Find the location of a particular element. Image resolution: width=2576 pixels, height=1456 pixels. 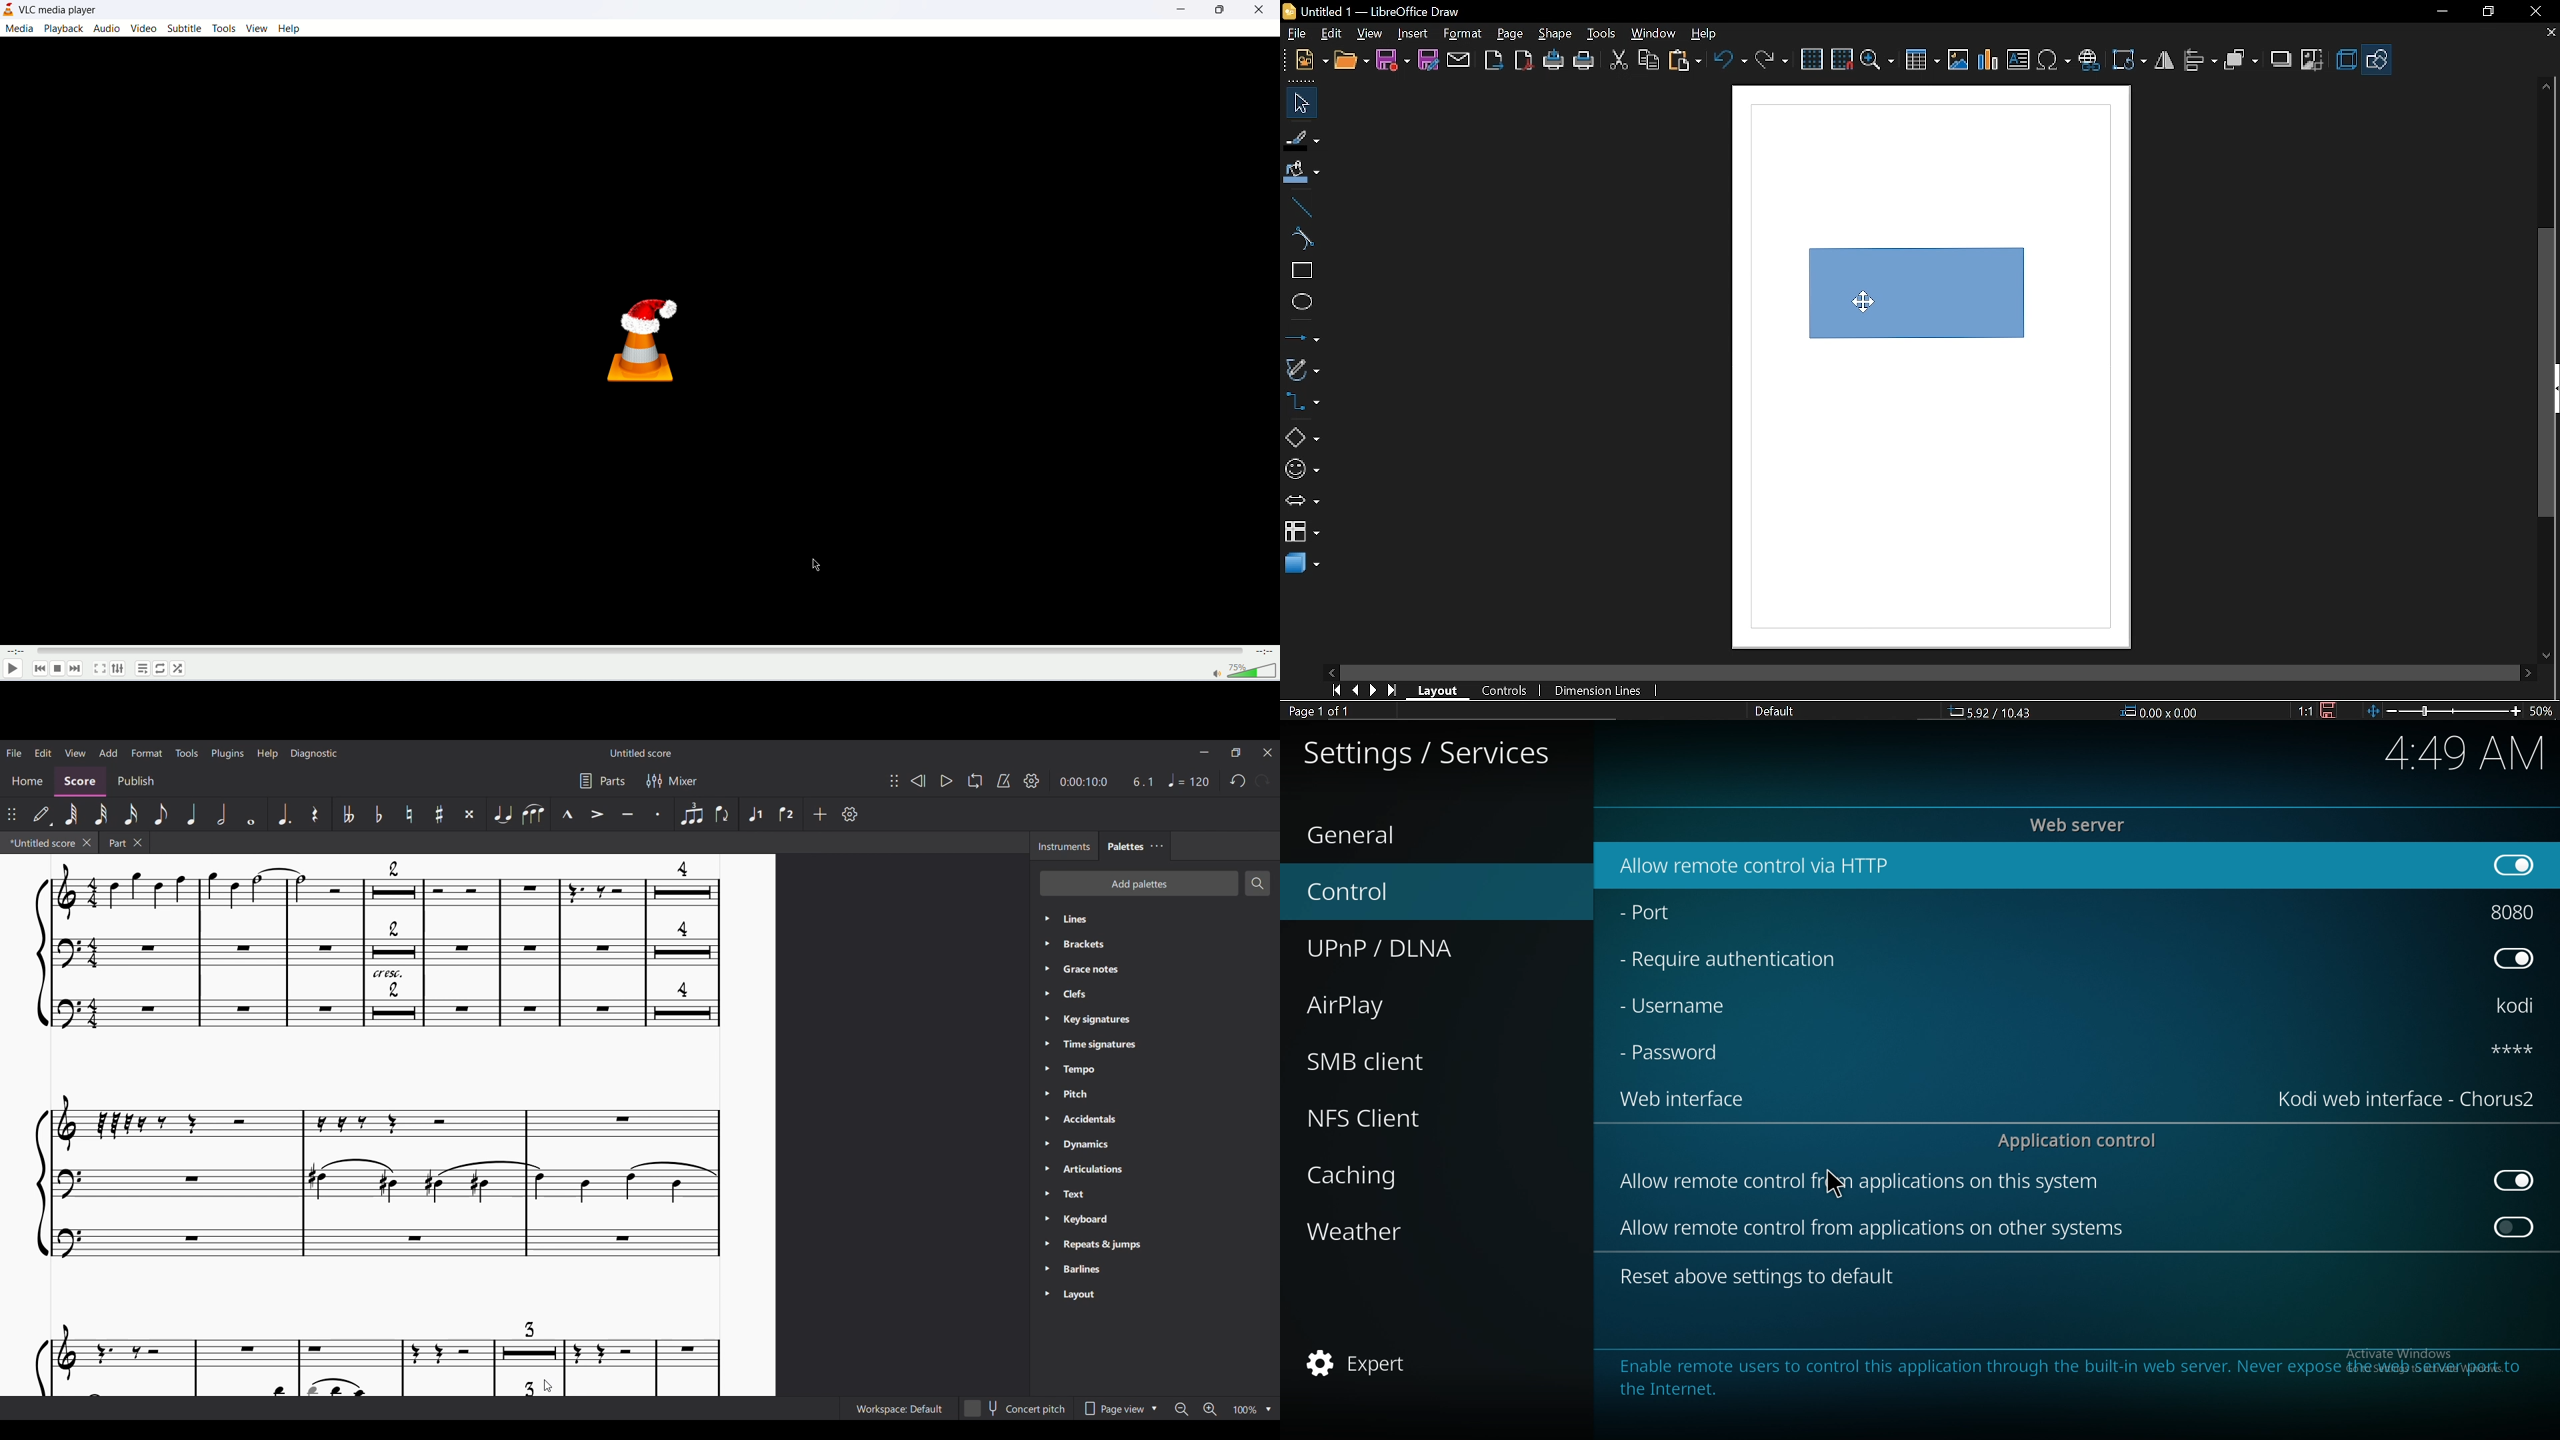

3d shapes is located at coordinates (1302, 564).